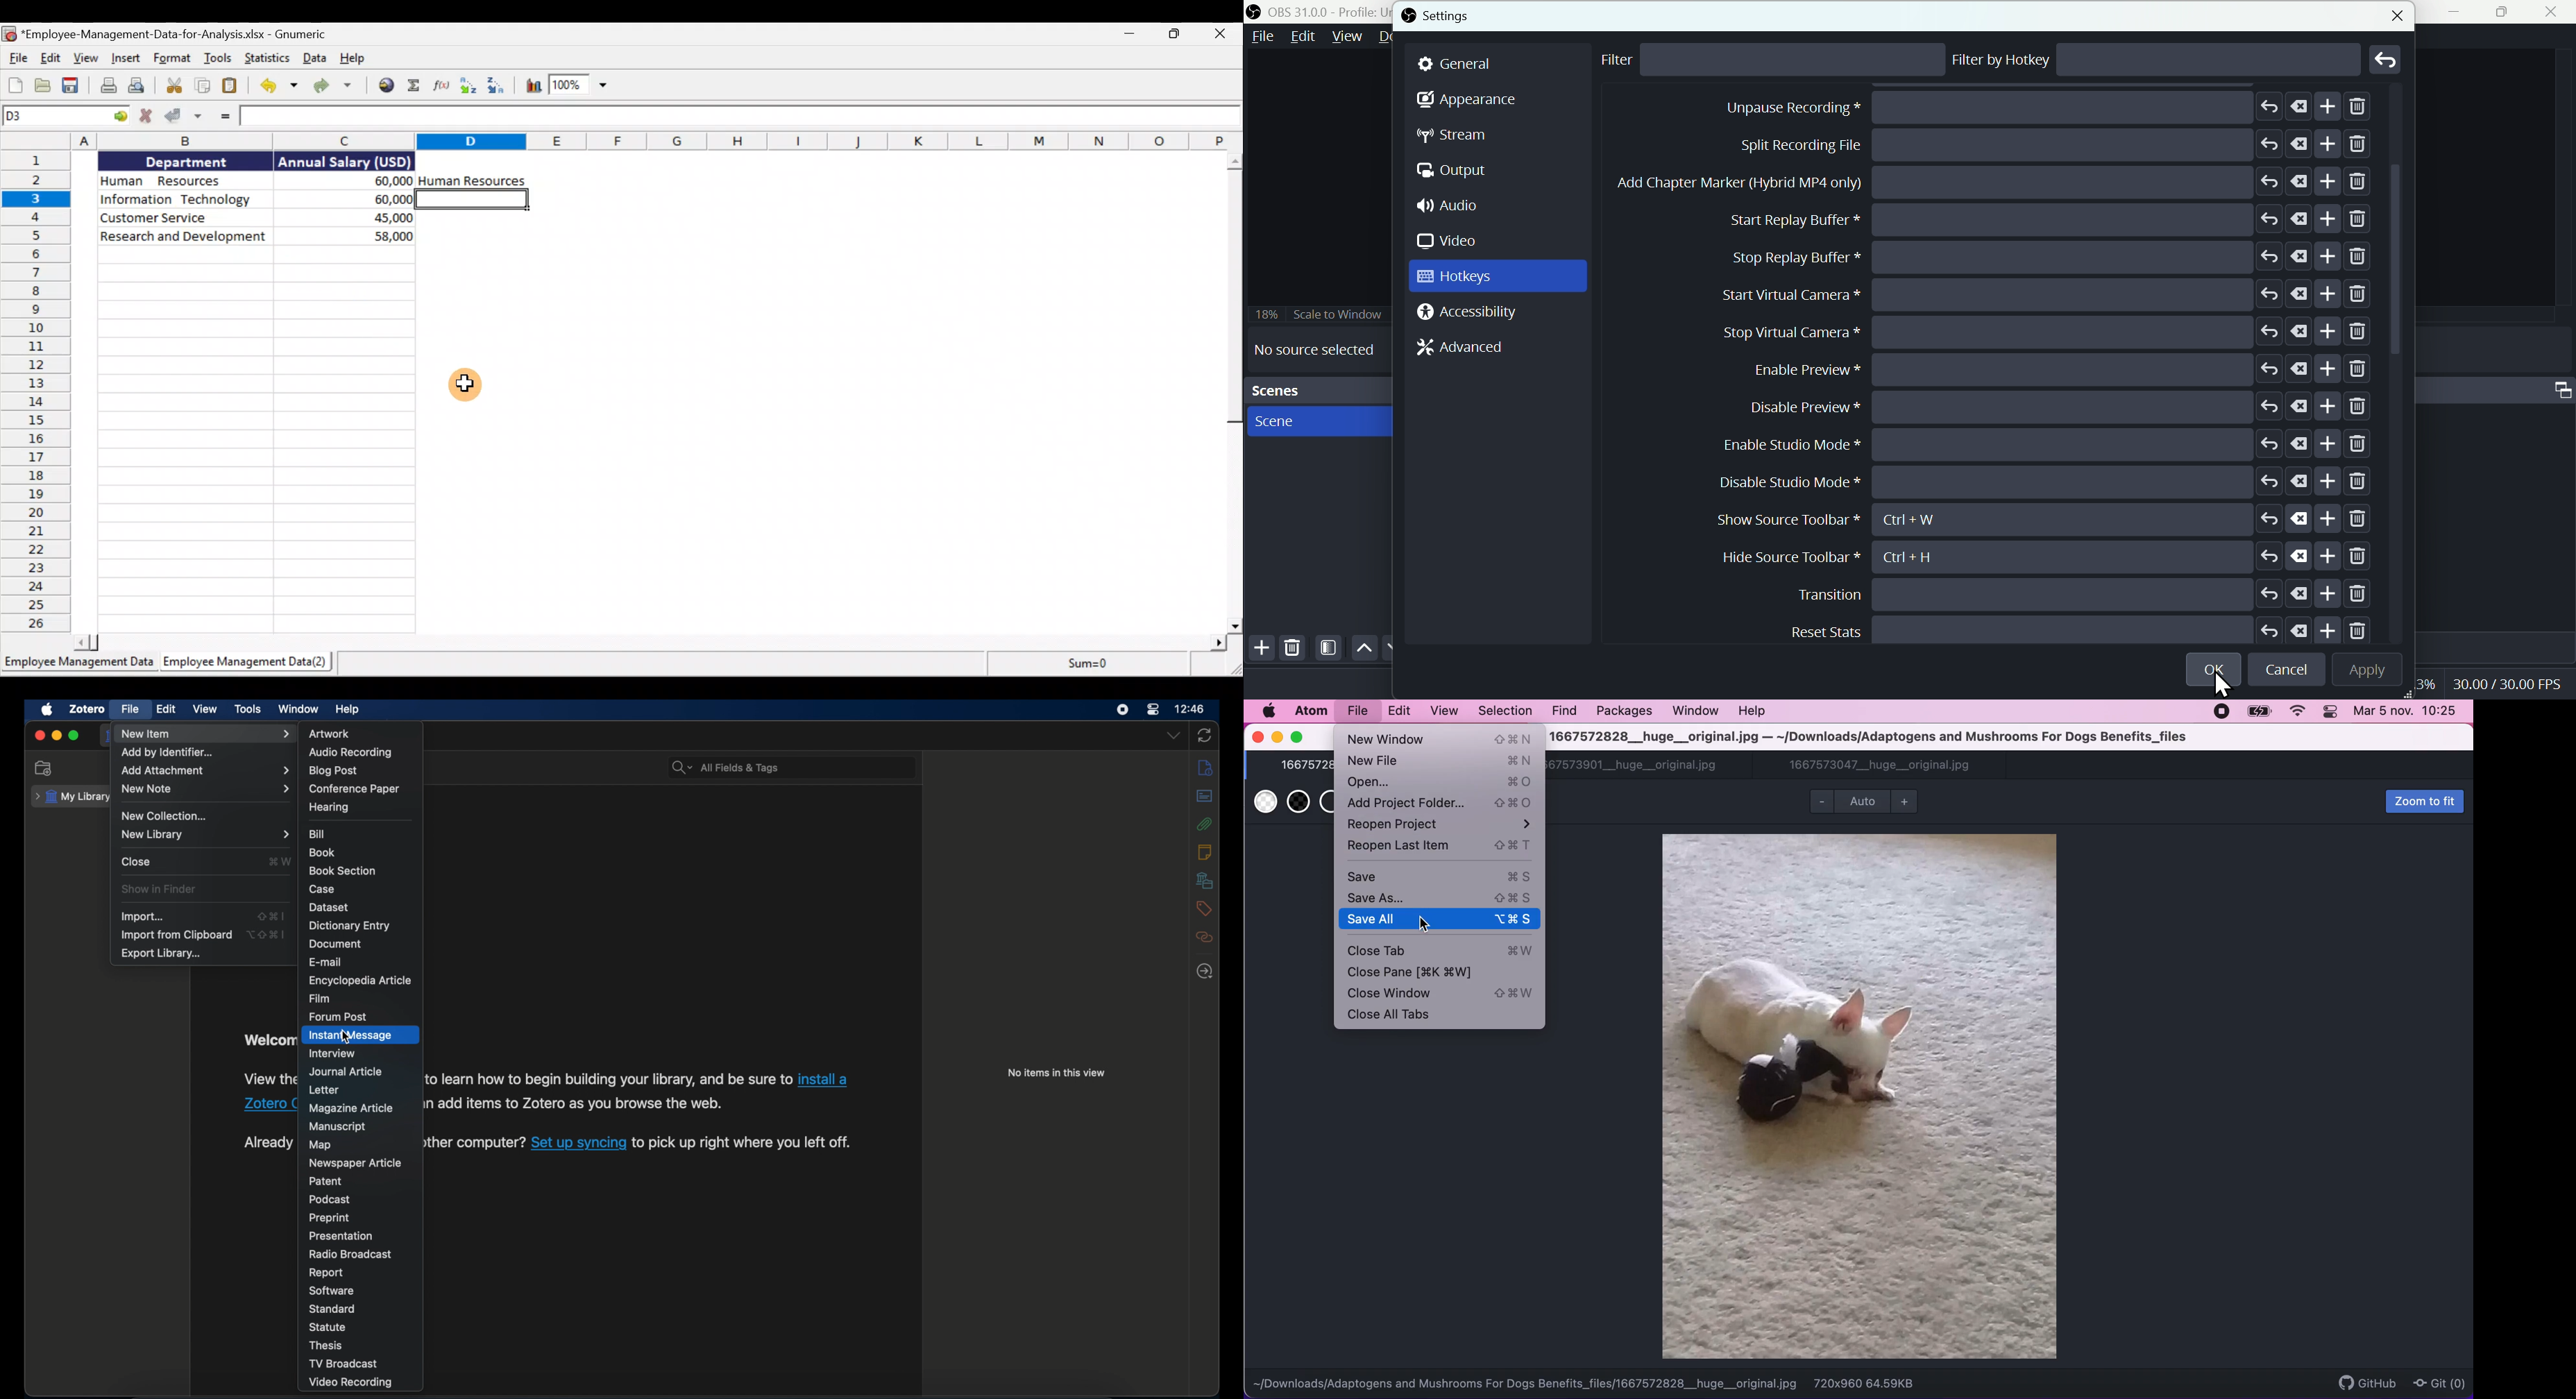  Describe the element at coordinates (1264, 804) in the screenshot. I see `use white transparent background` at that location.